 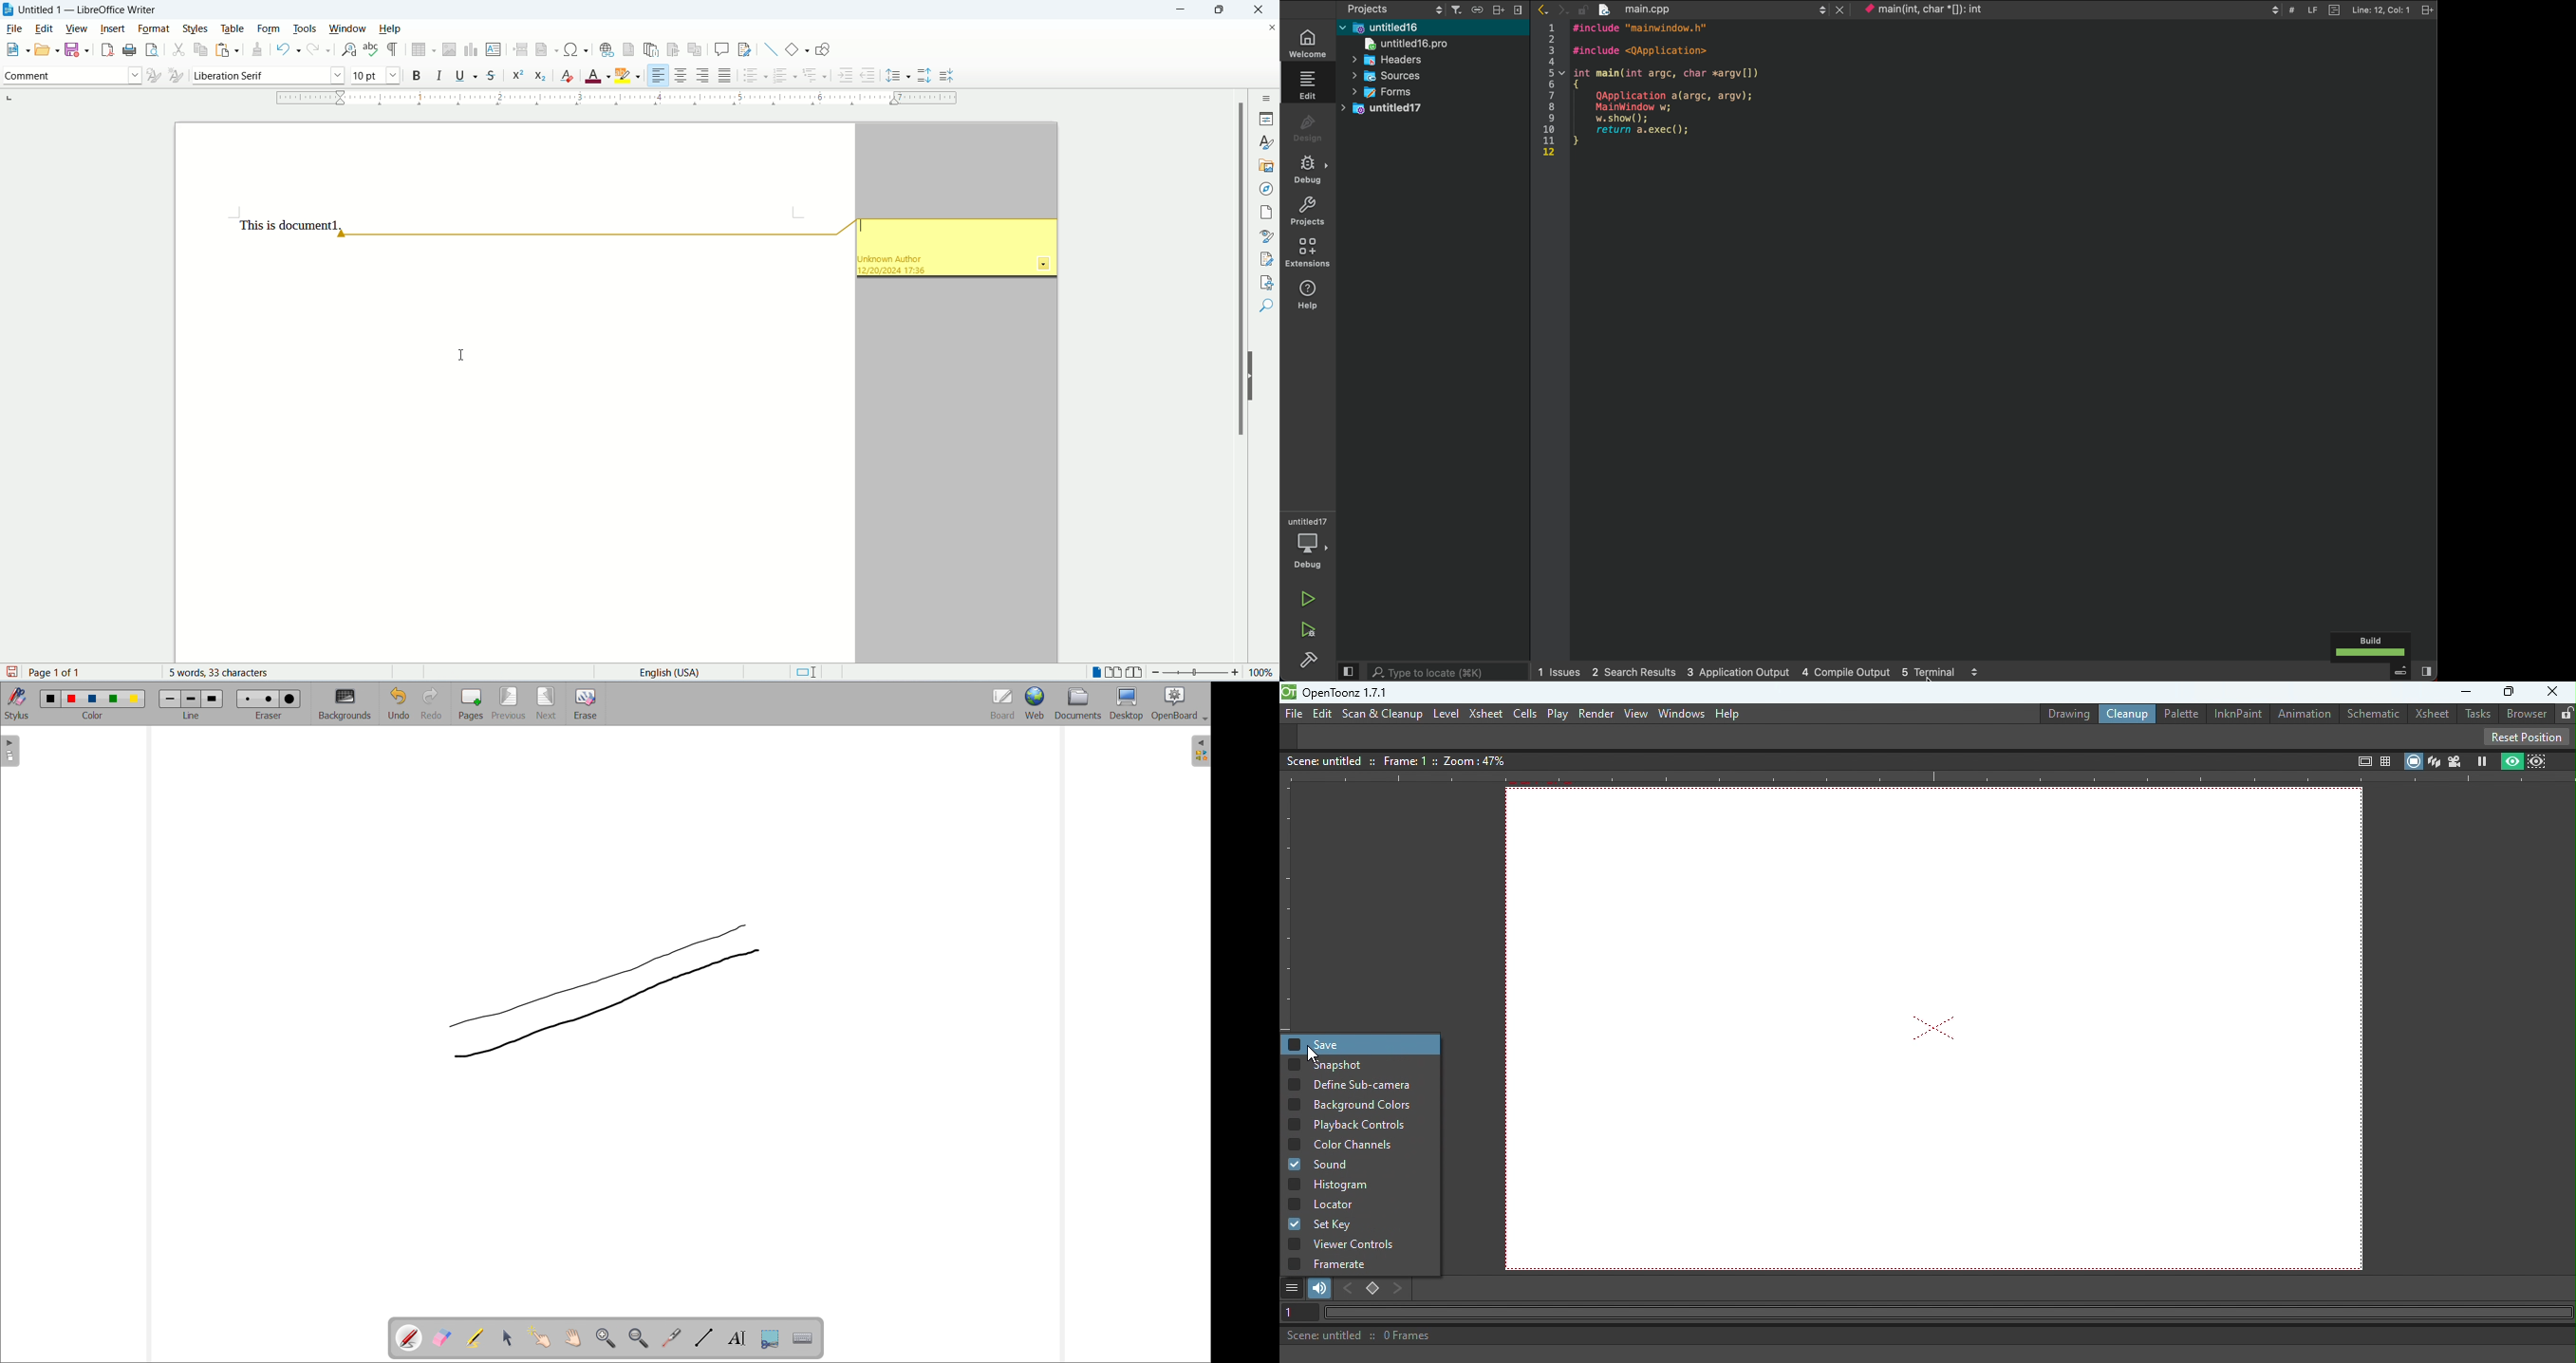 What do you see at coordinates (1728, 713) in the screenshot?
I see `Help` at bounding box center [1728, 713].